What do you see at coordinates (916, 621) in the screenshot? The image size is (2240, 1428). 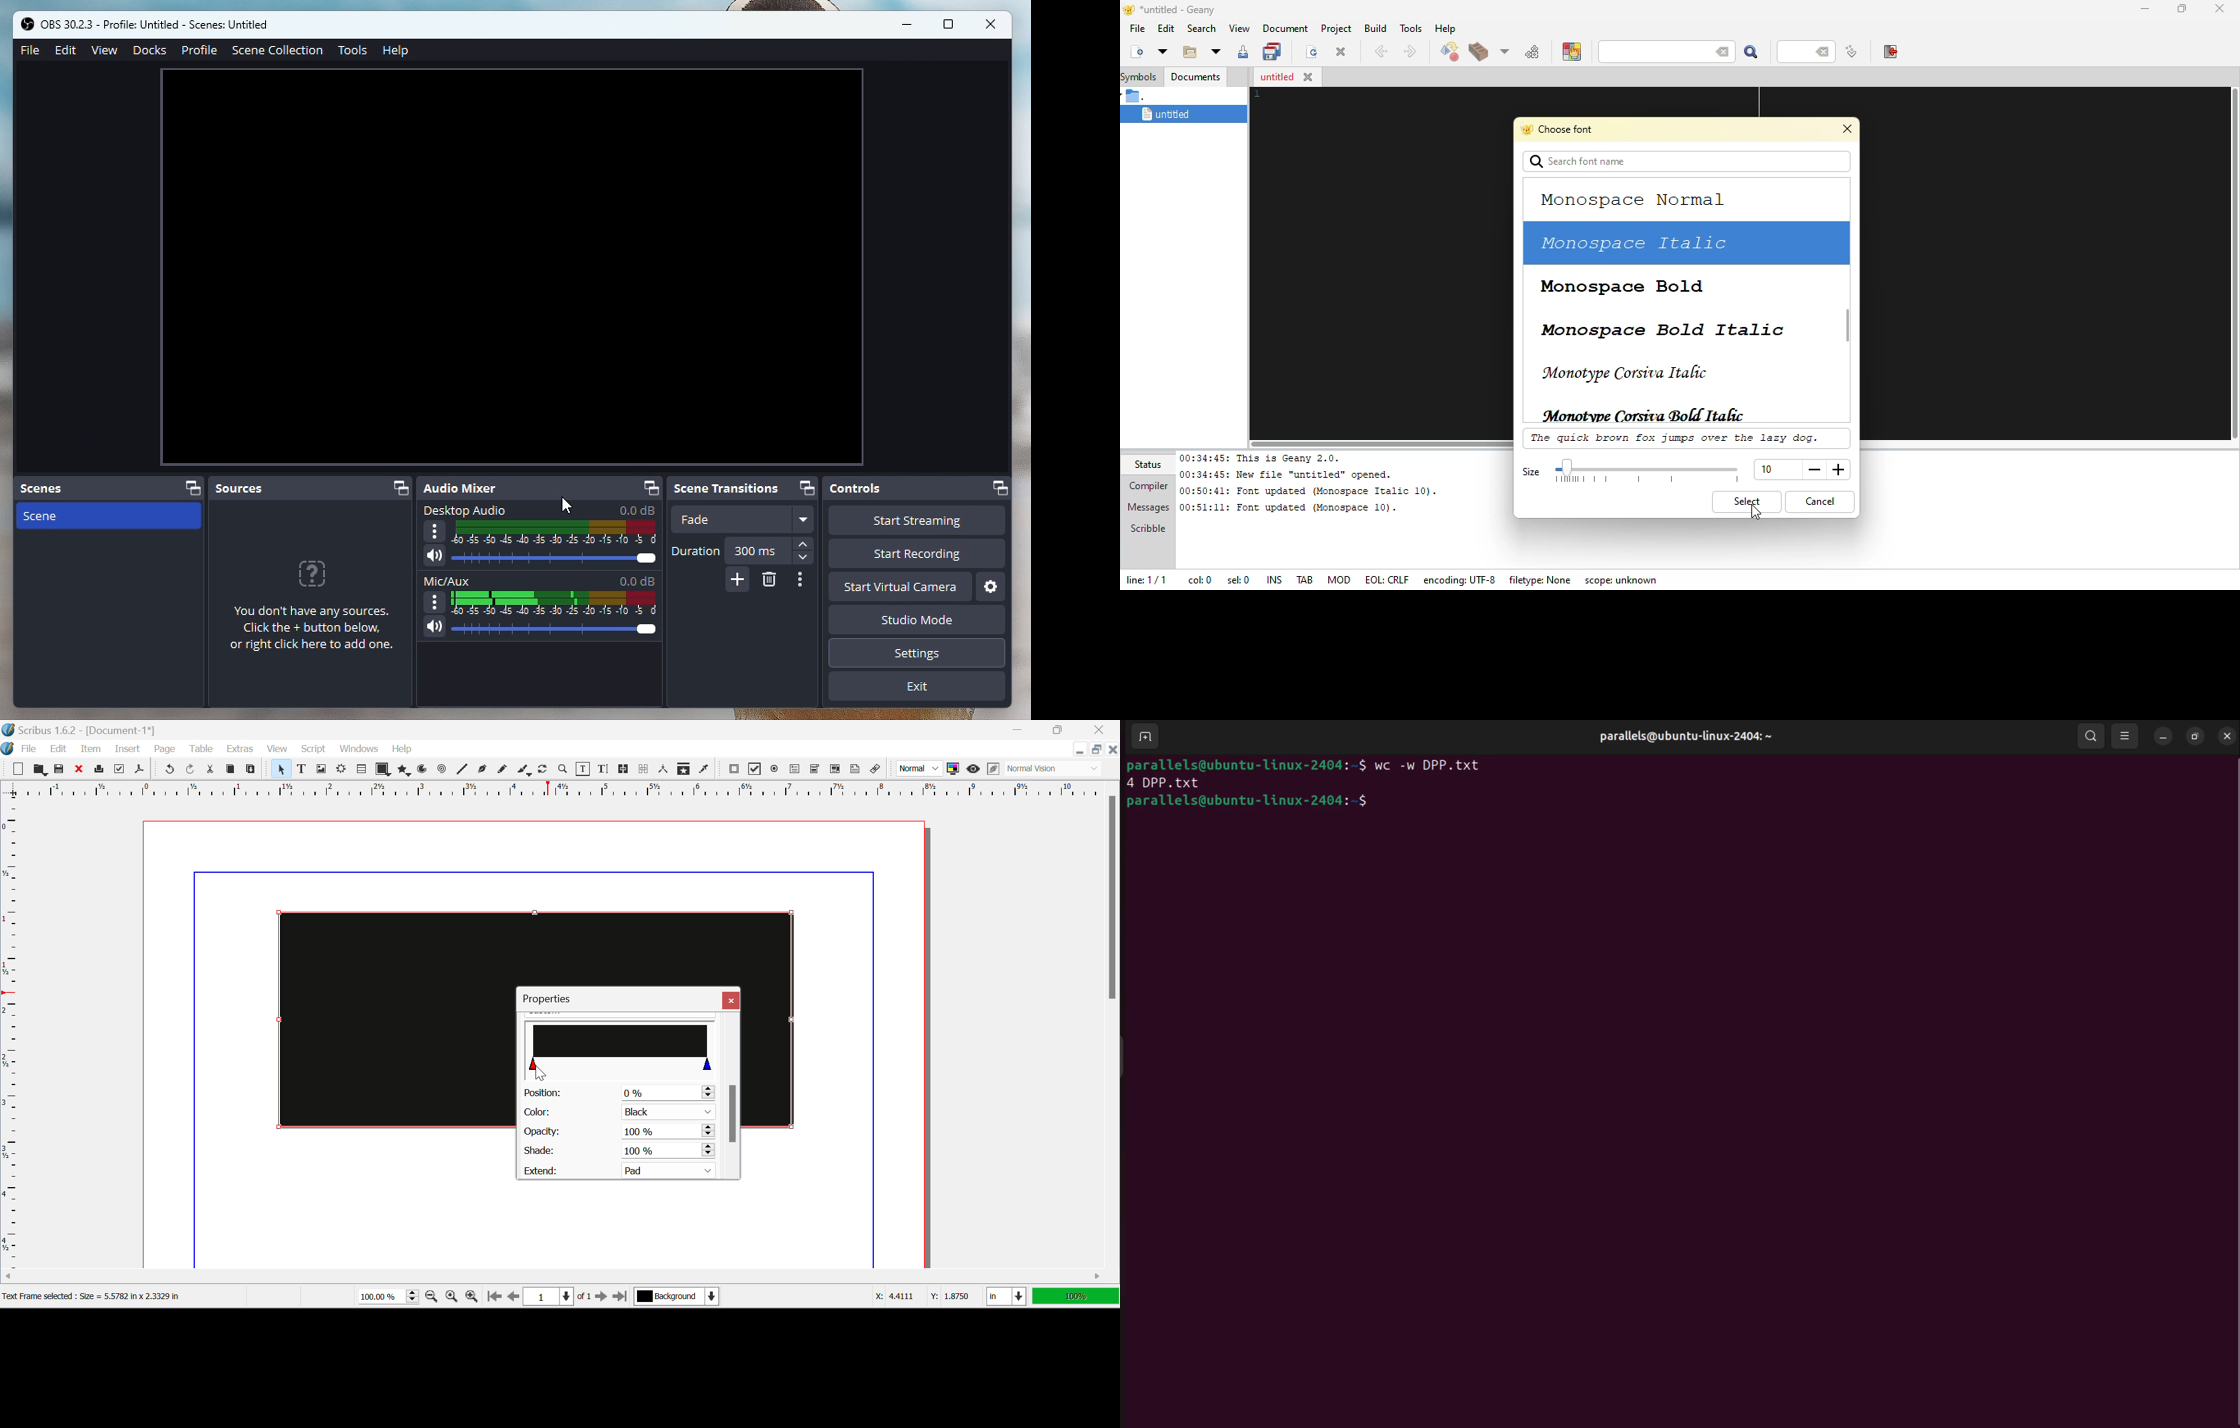 I see `` at bounding box center [916, 621].